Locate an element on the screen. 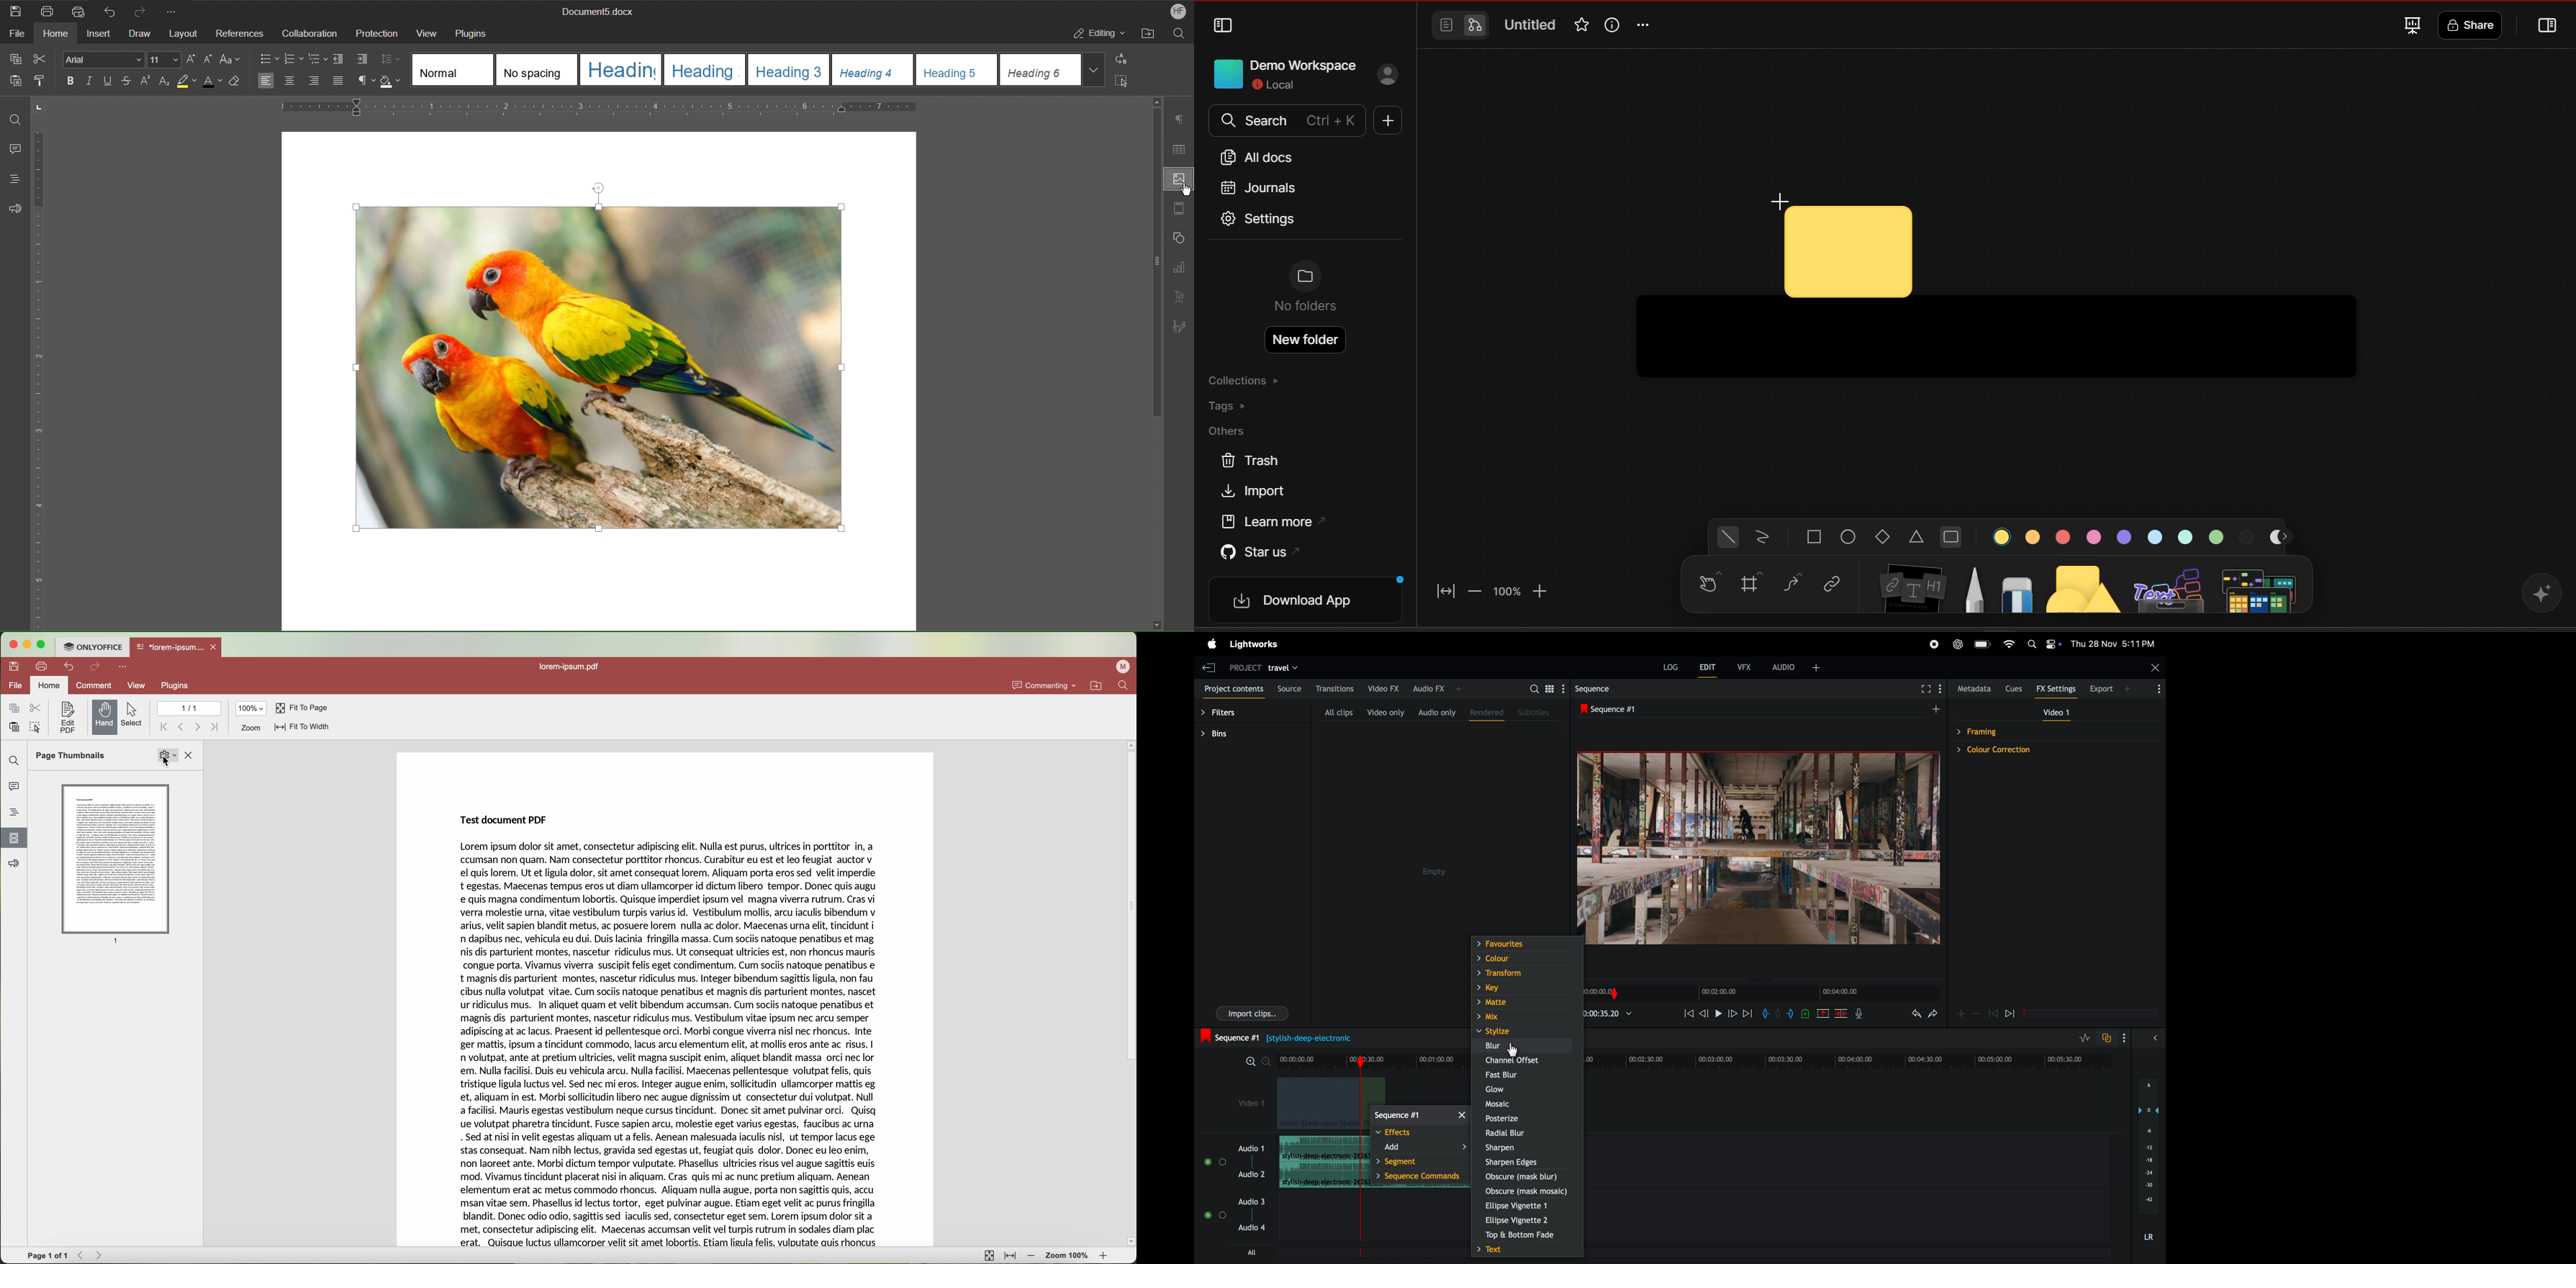 The height and width of the screenshot is (1288, 2576). Text Color is located at coordinates (216, 85).